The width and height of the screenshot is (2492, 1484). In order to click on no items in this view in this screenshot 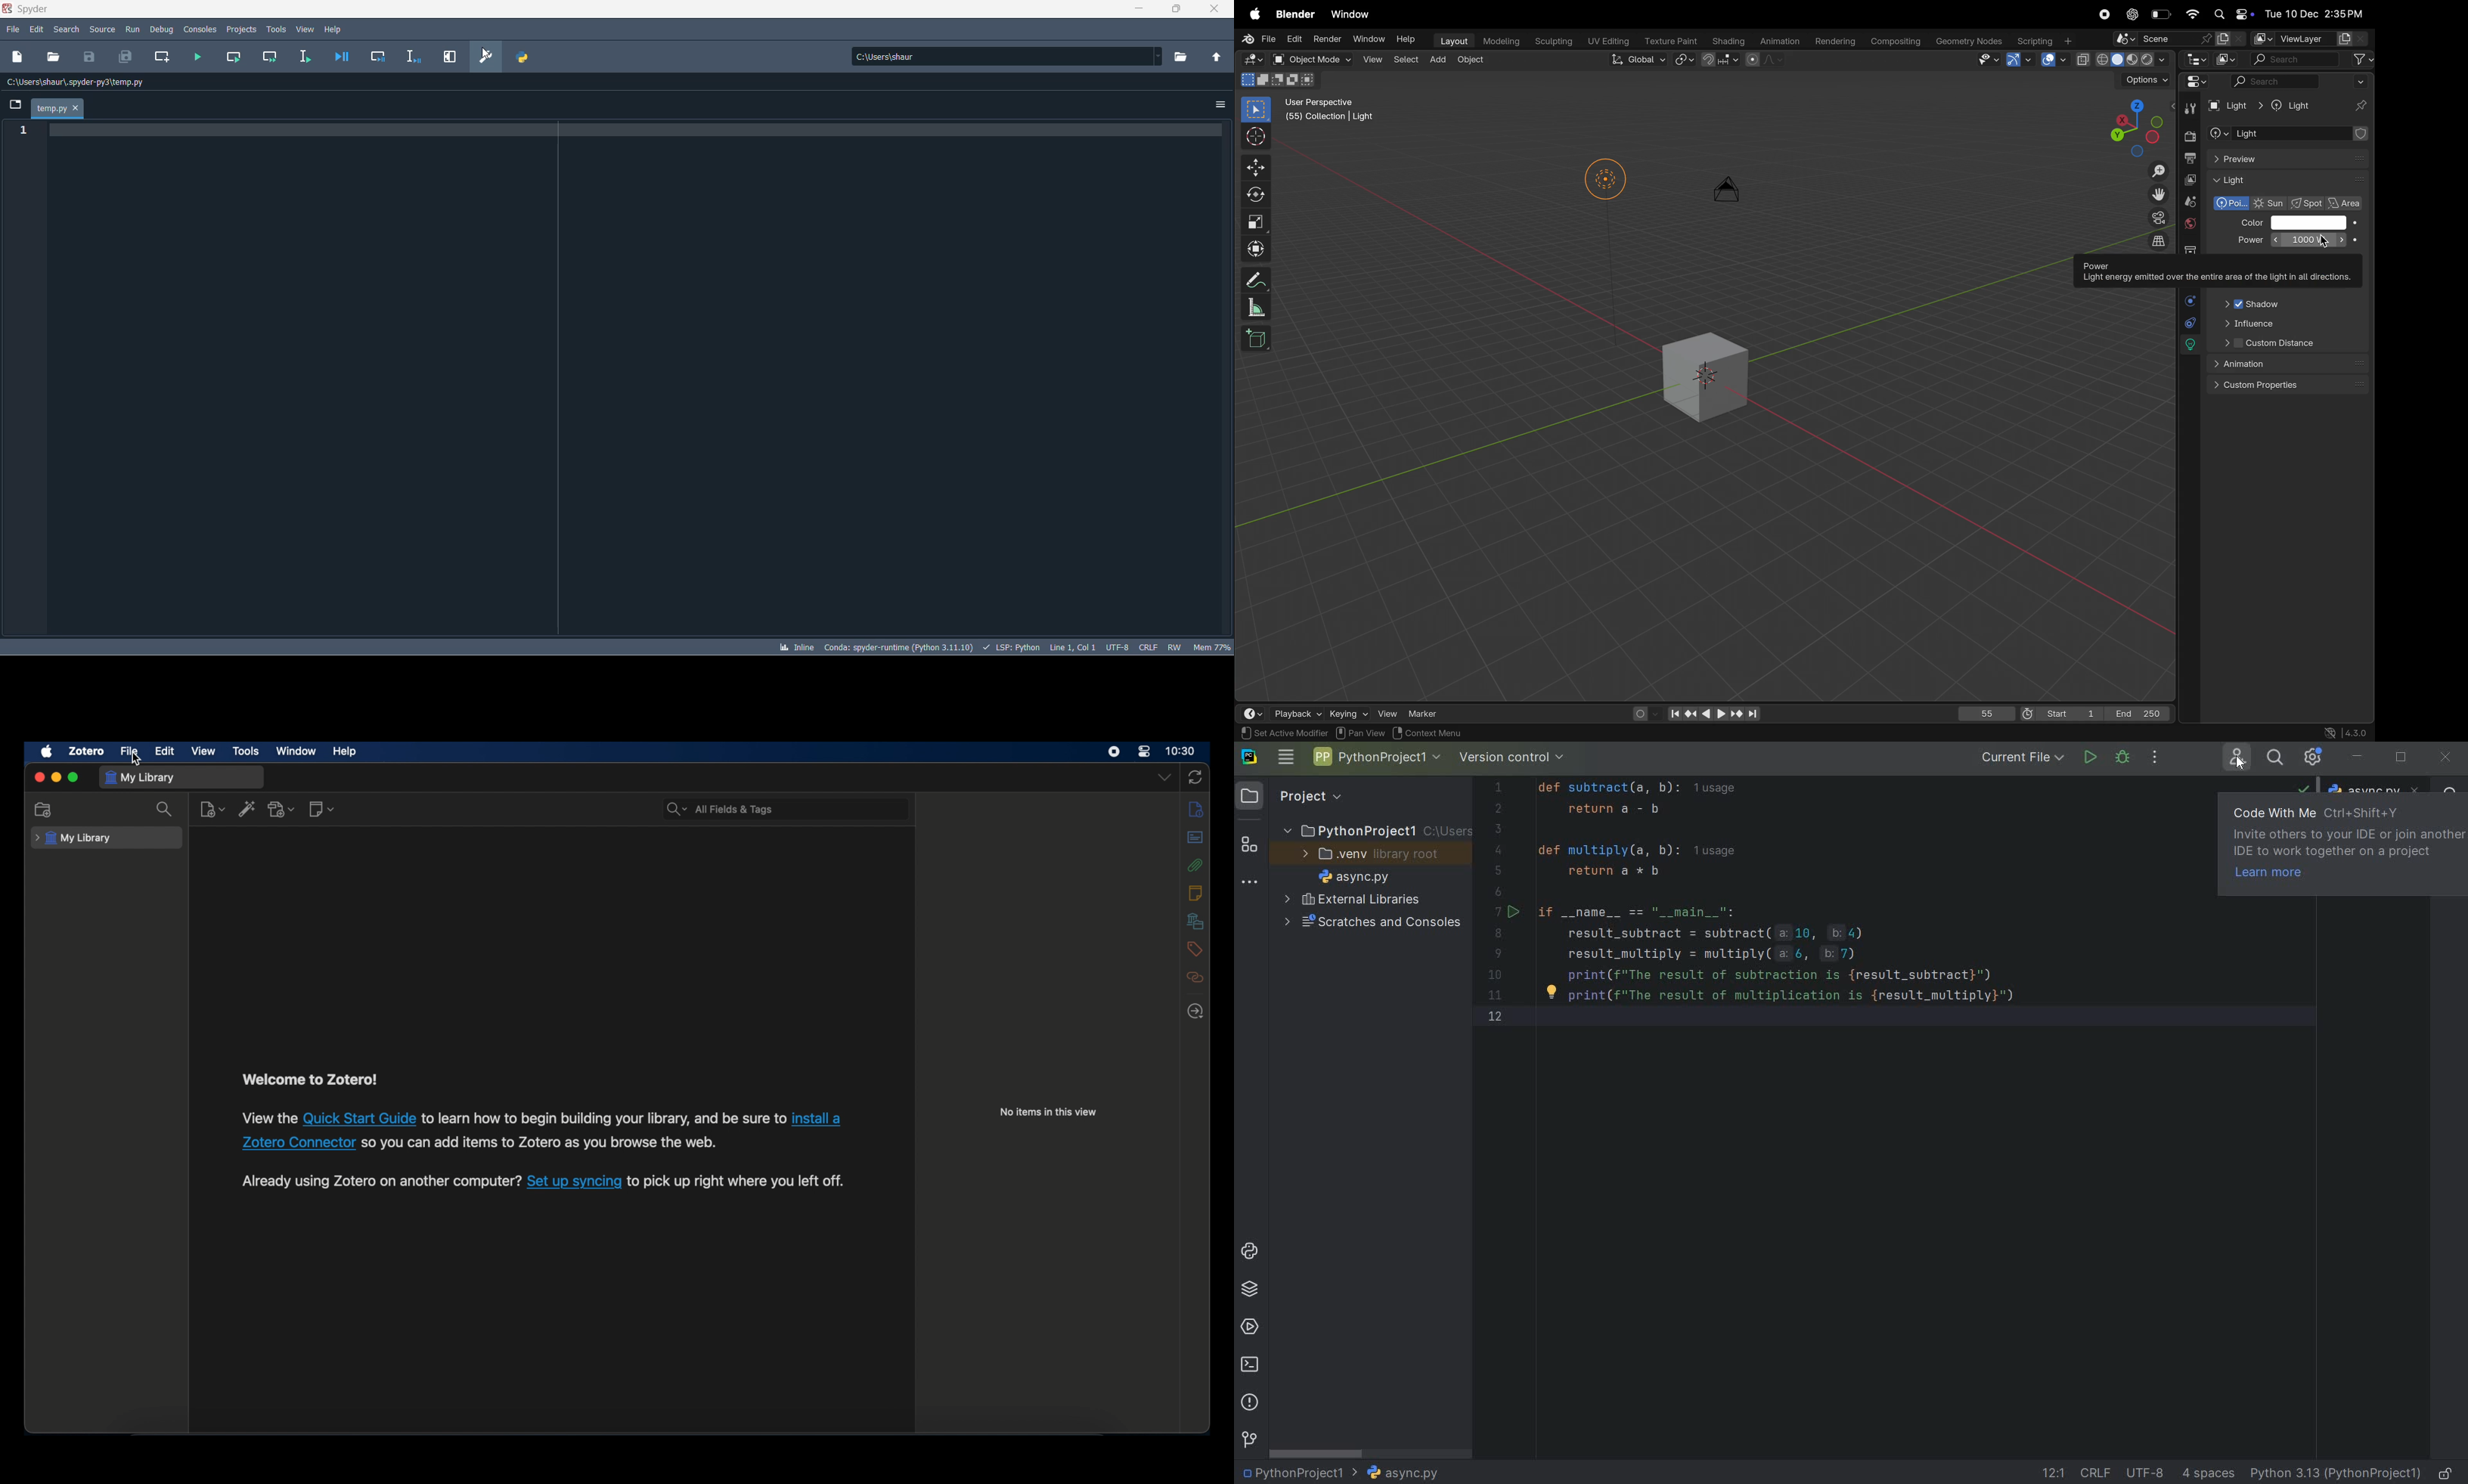, I will do `click(1049, 1112)`.